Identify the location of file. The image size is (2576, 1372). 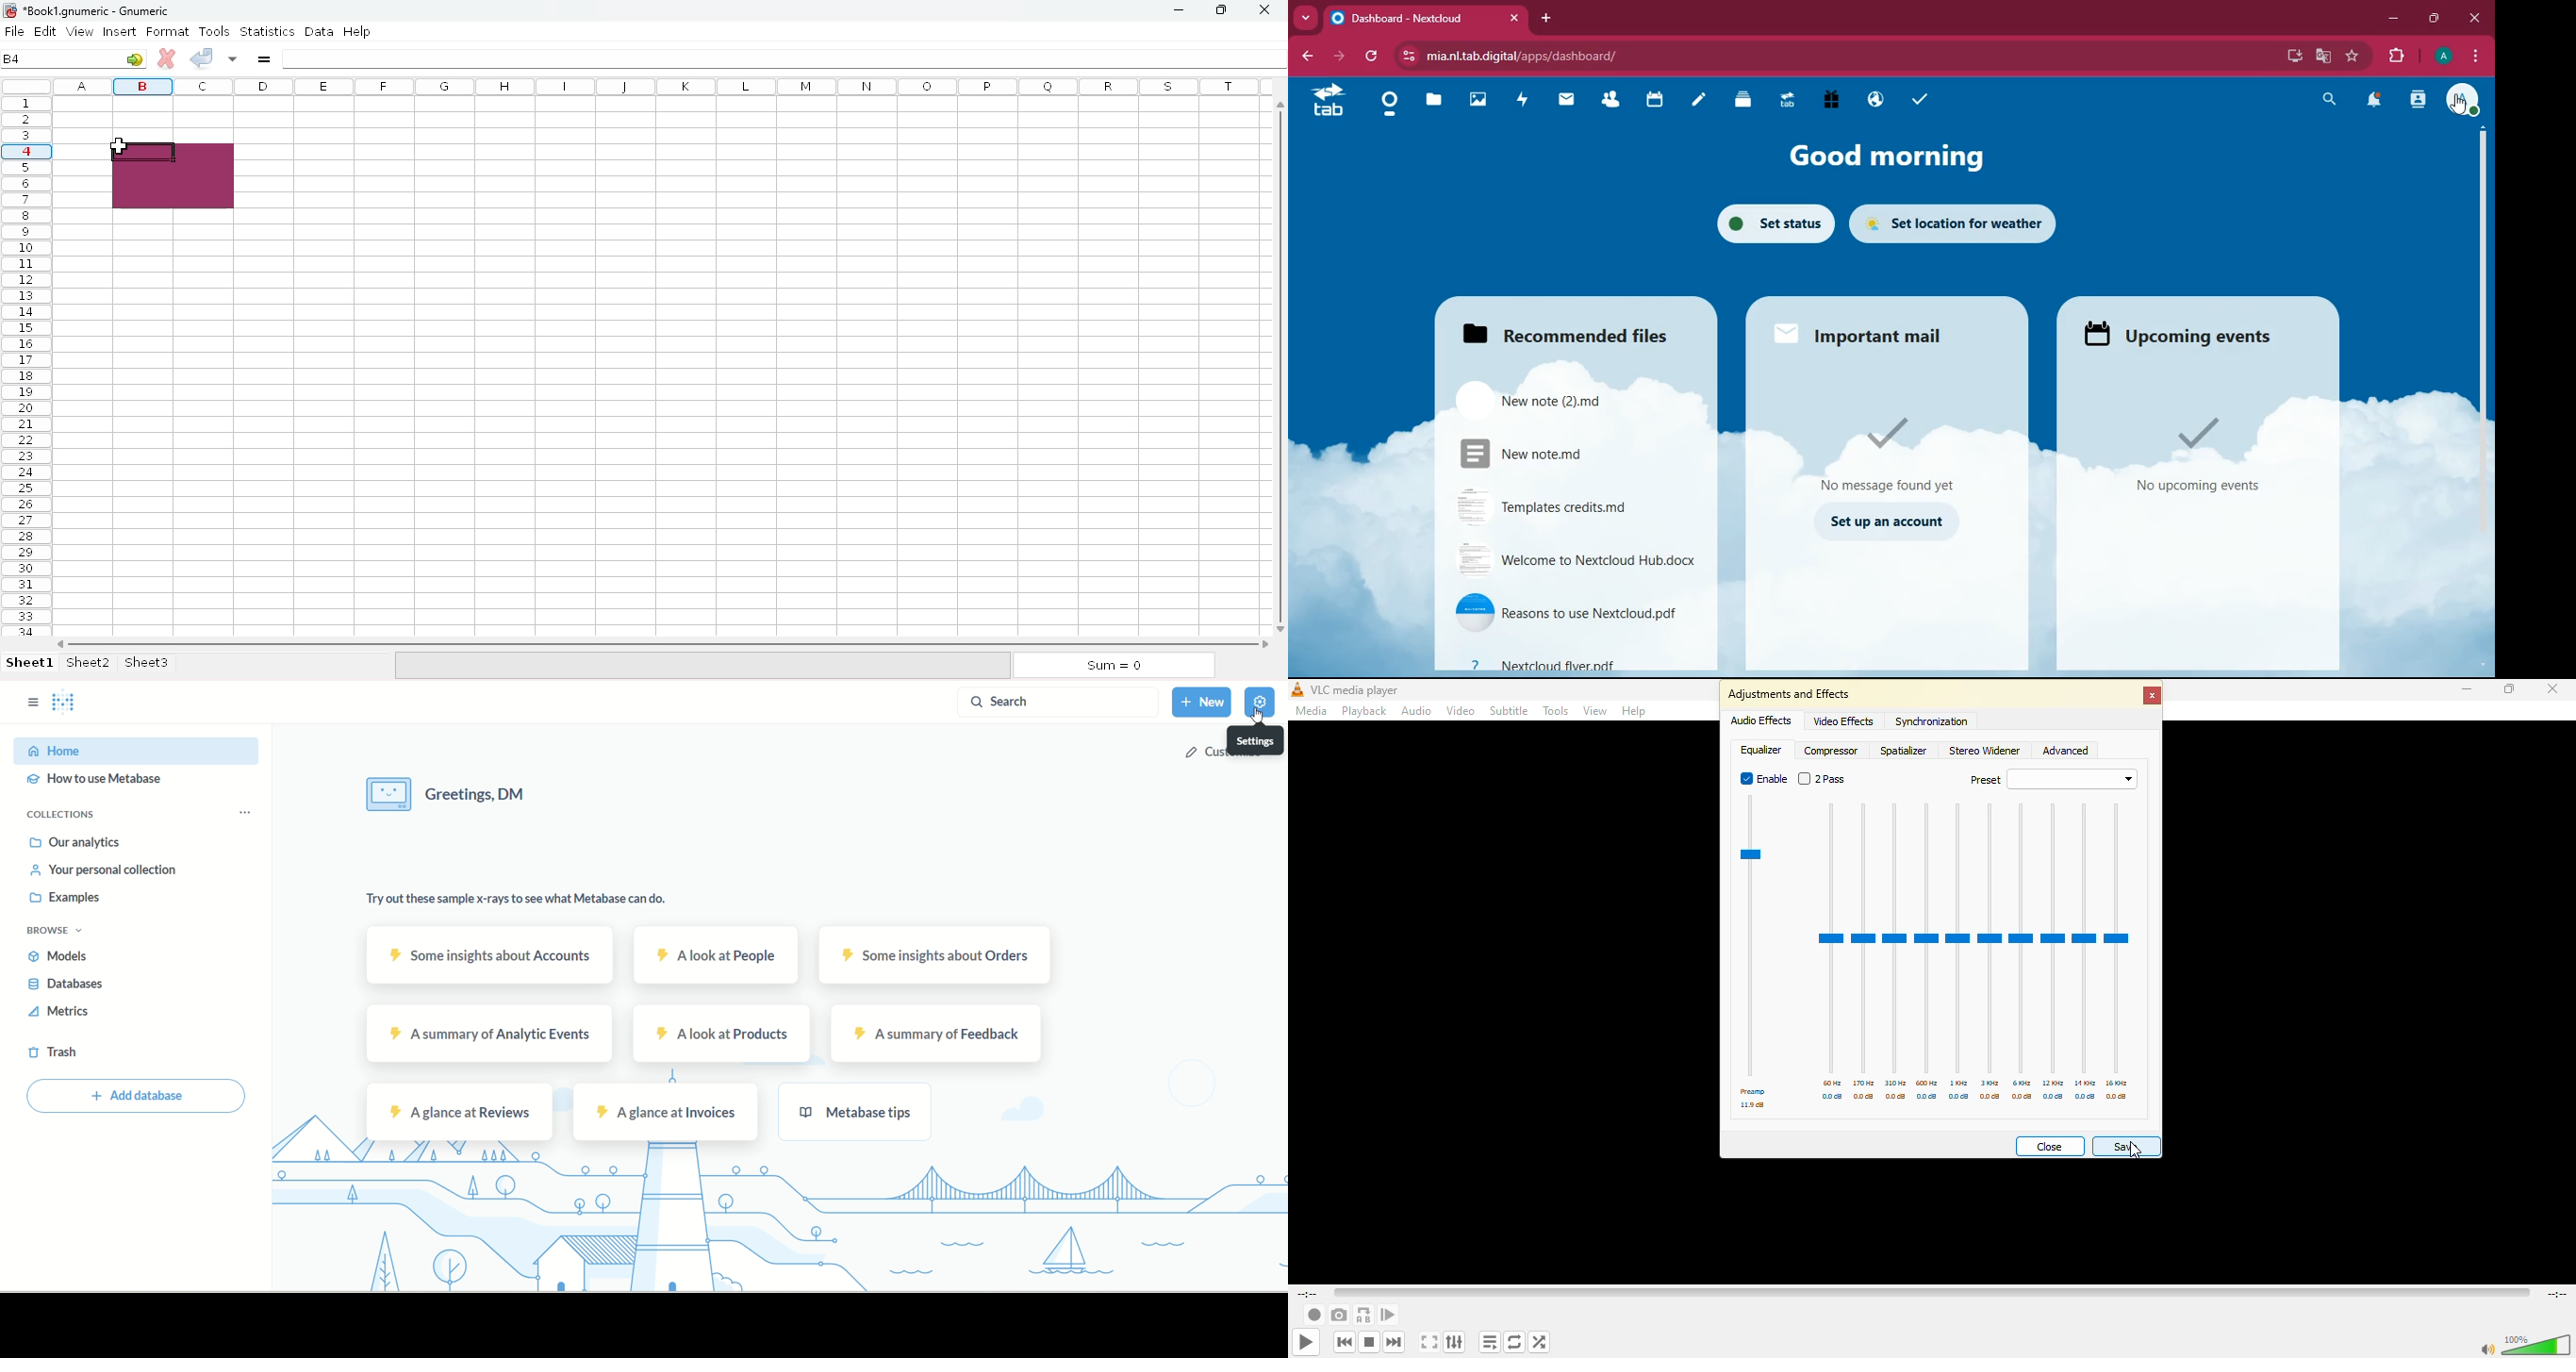
(1569, 503).